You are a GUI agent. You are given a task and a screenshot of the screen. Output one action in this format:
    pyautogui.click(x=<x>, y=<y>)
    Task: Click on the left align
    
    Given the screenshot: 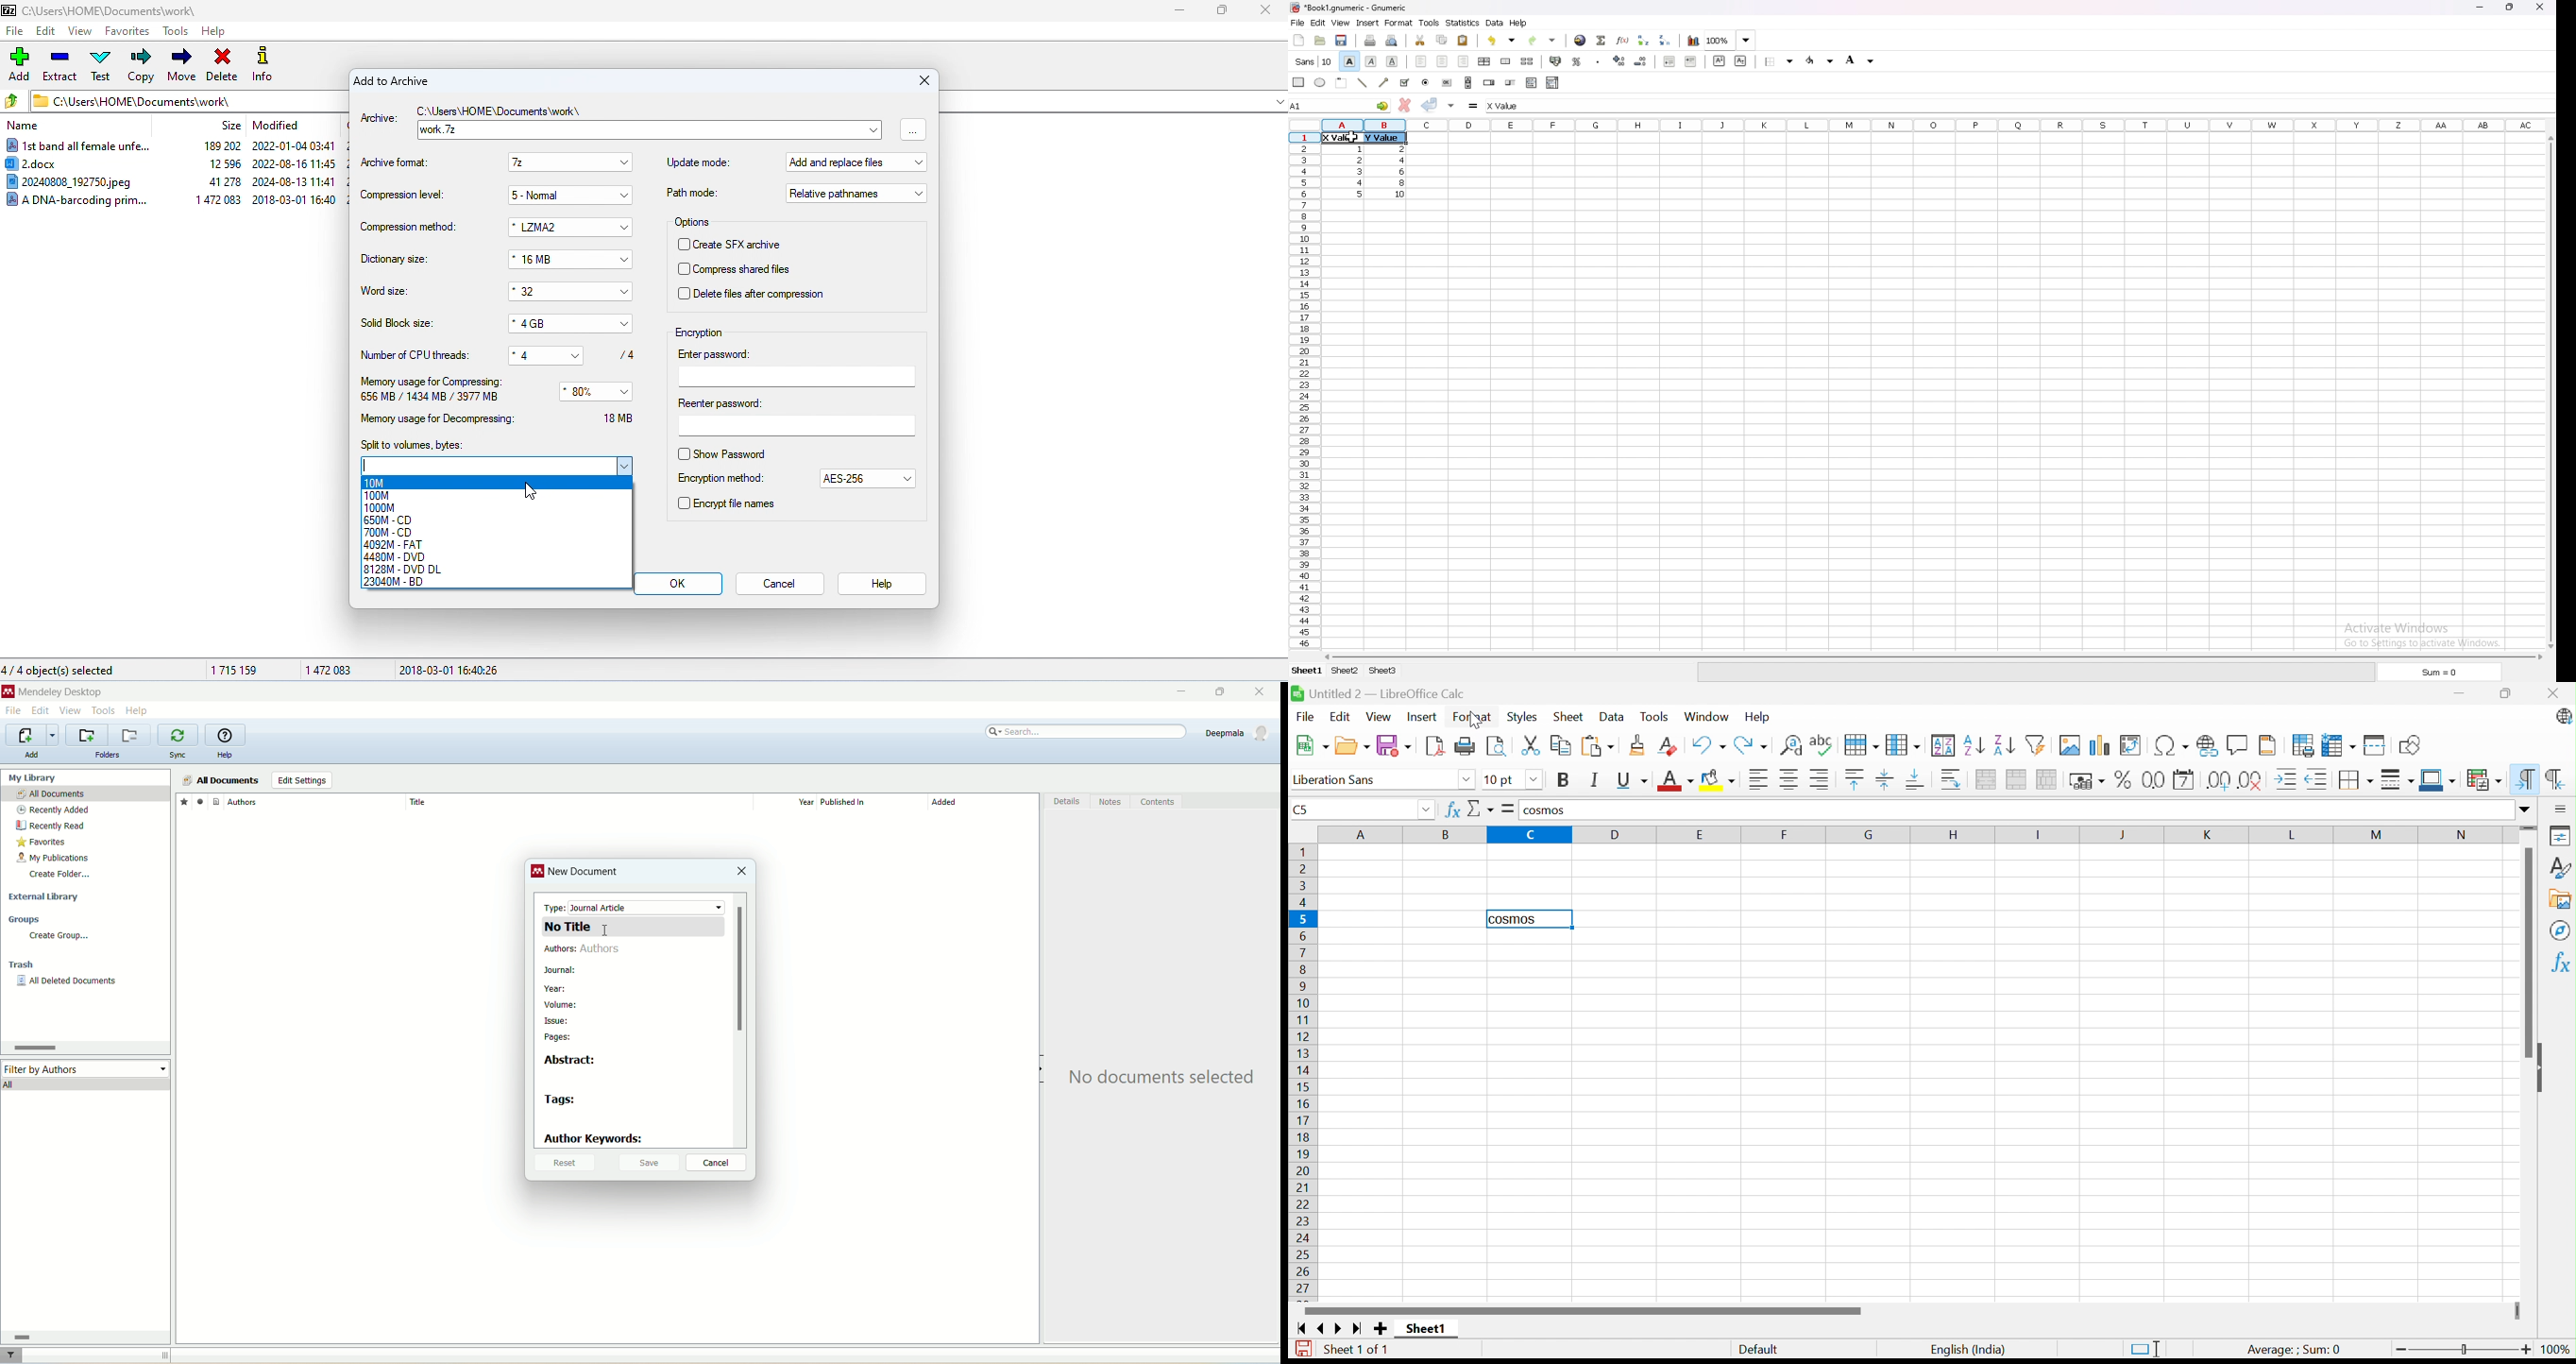 What is the action you would take?
    pyautogui.click(x=1421, y=60)
    